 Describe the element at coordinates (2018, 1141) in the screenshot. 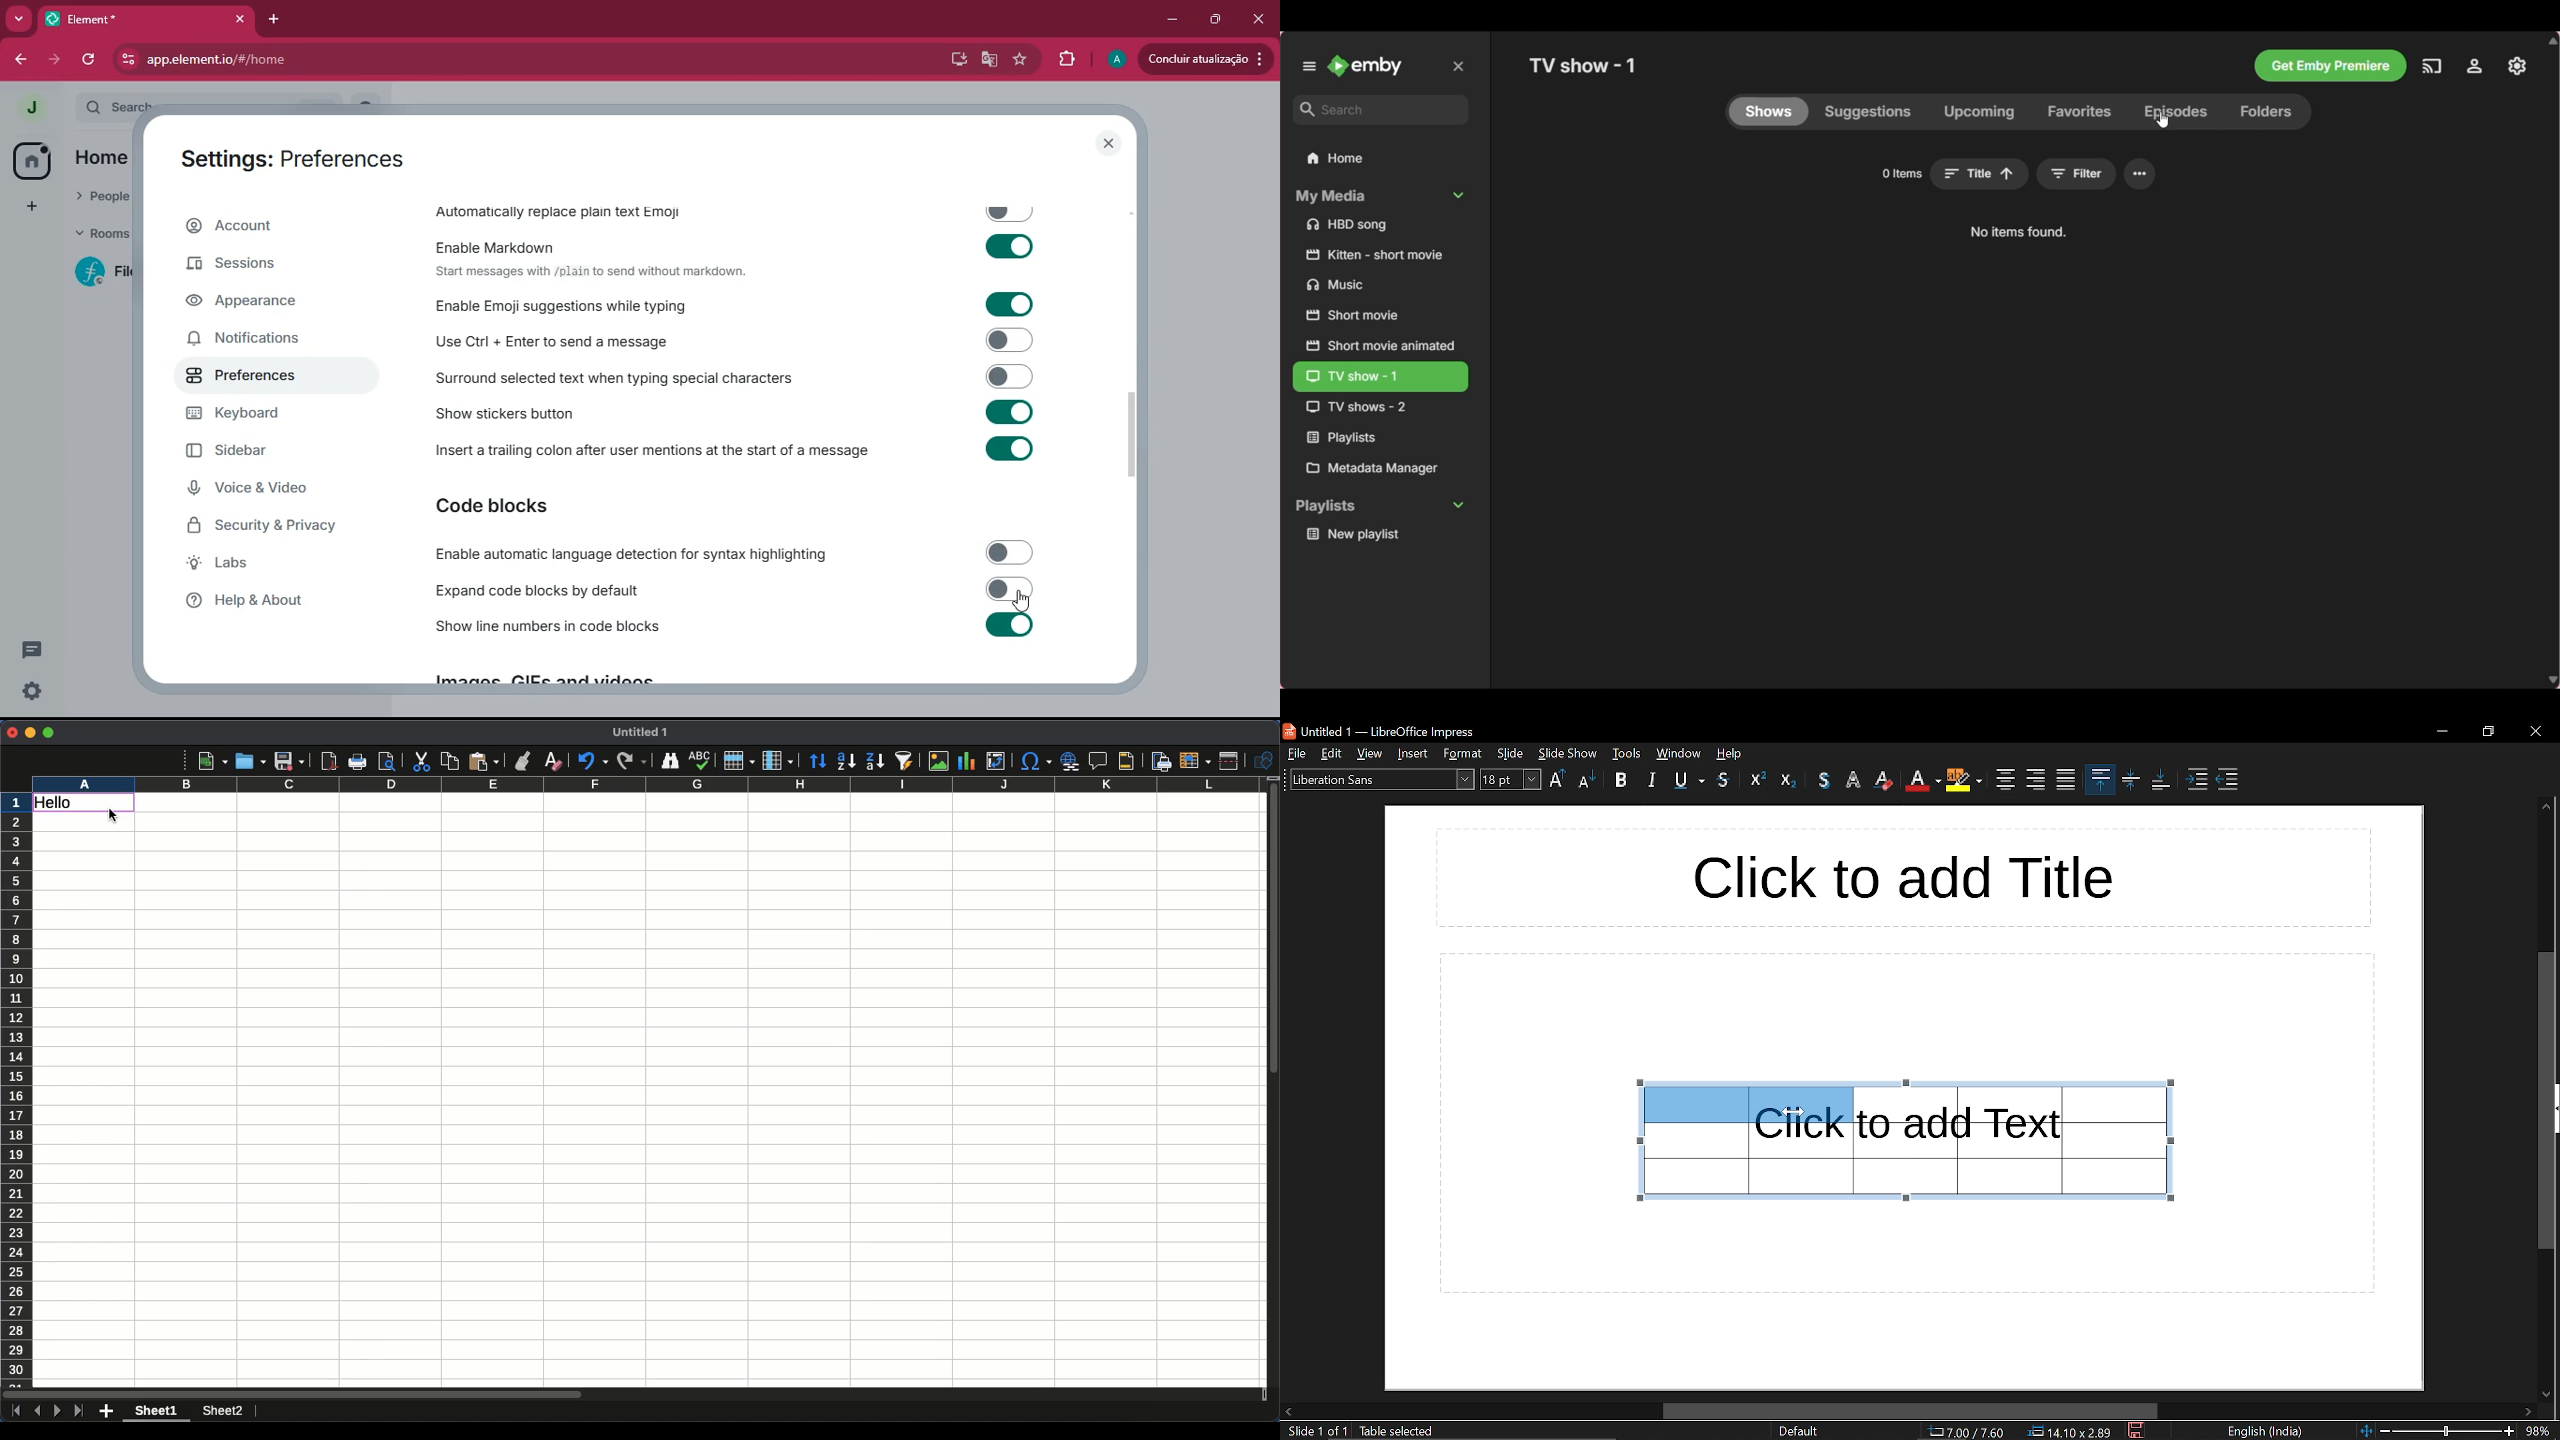

I see `Table` at that location.